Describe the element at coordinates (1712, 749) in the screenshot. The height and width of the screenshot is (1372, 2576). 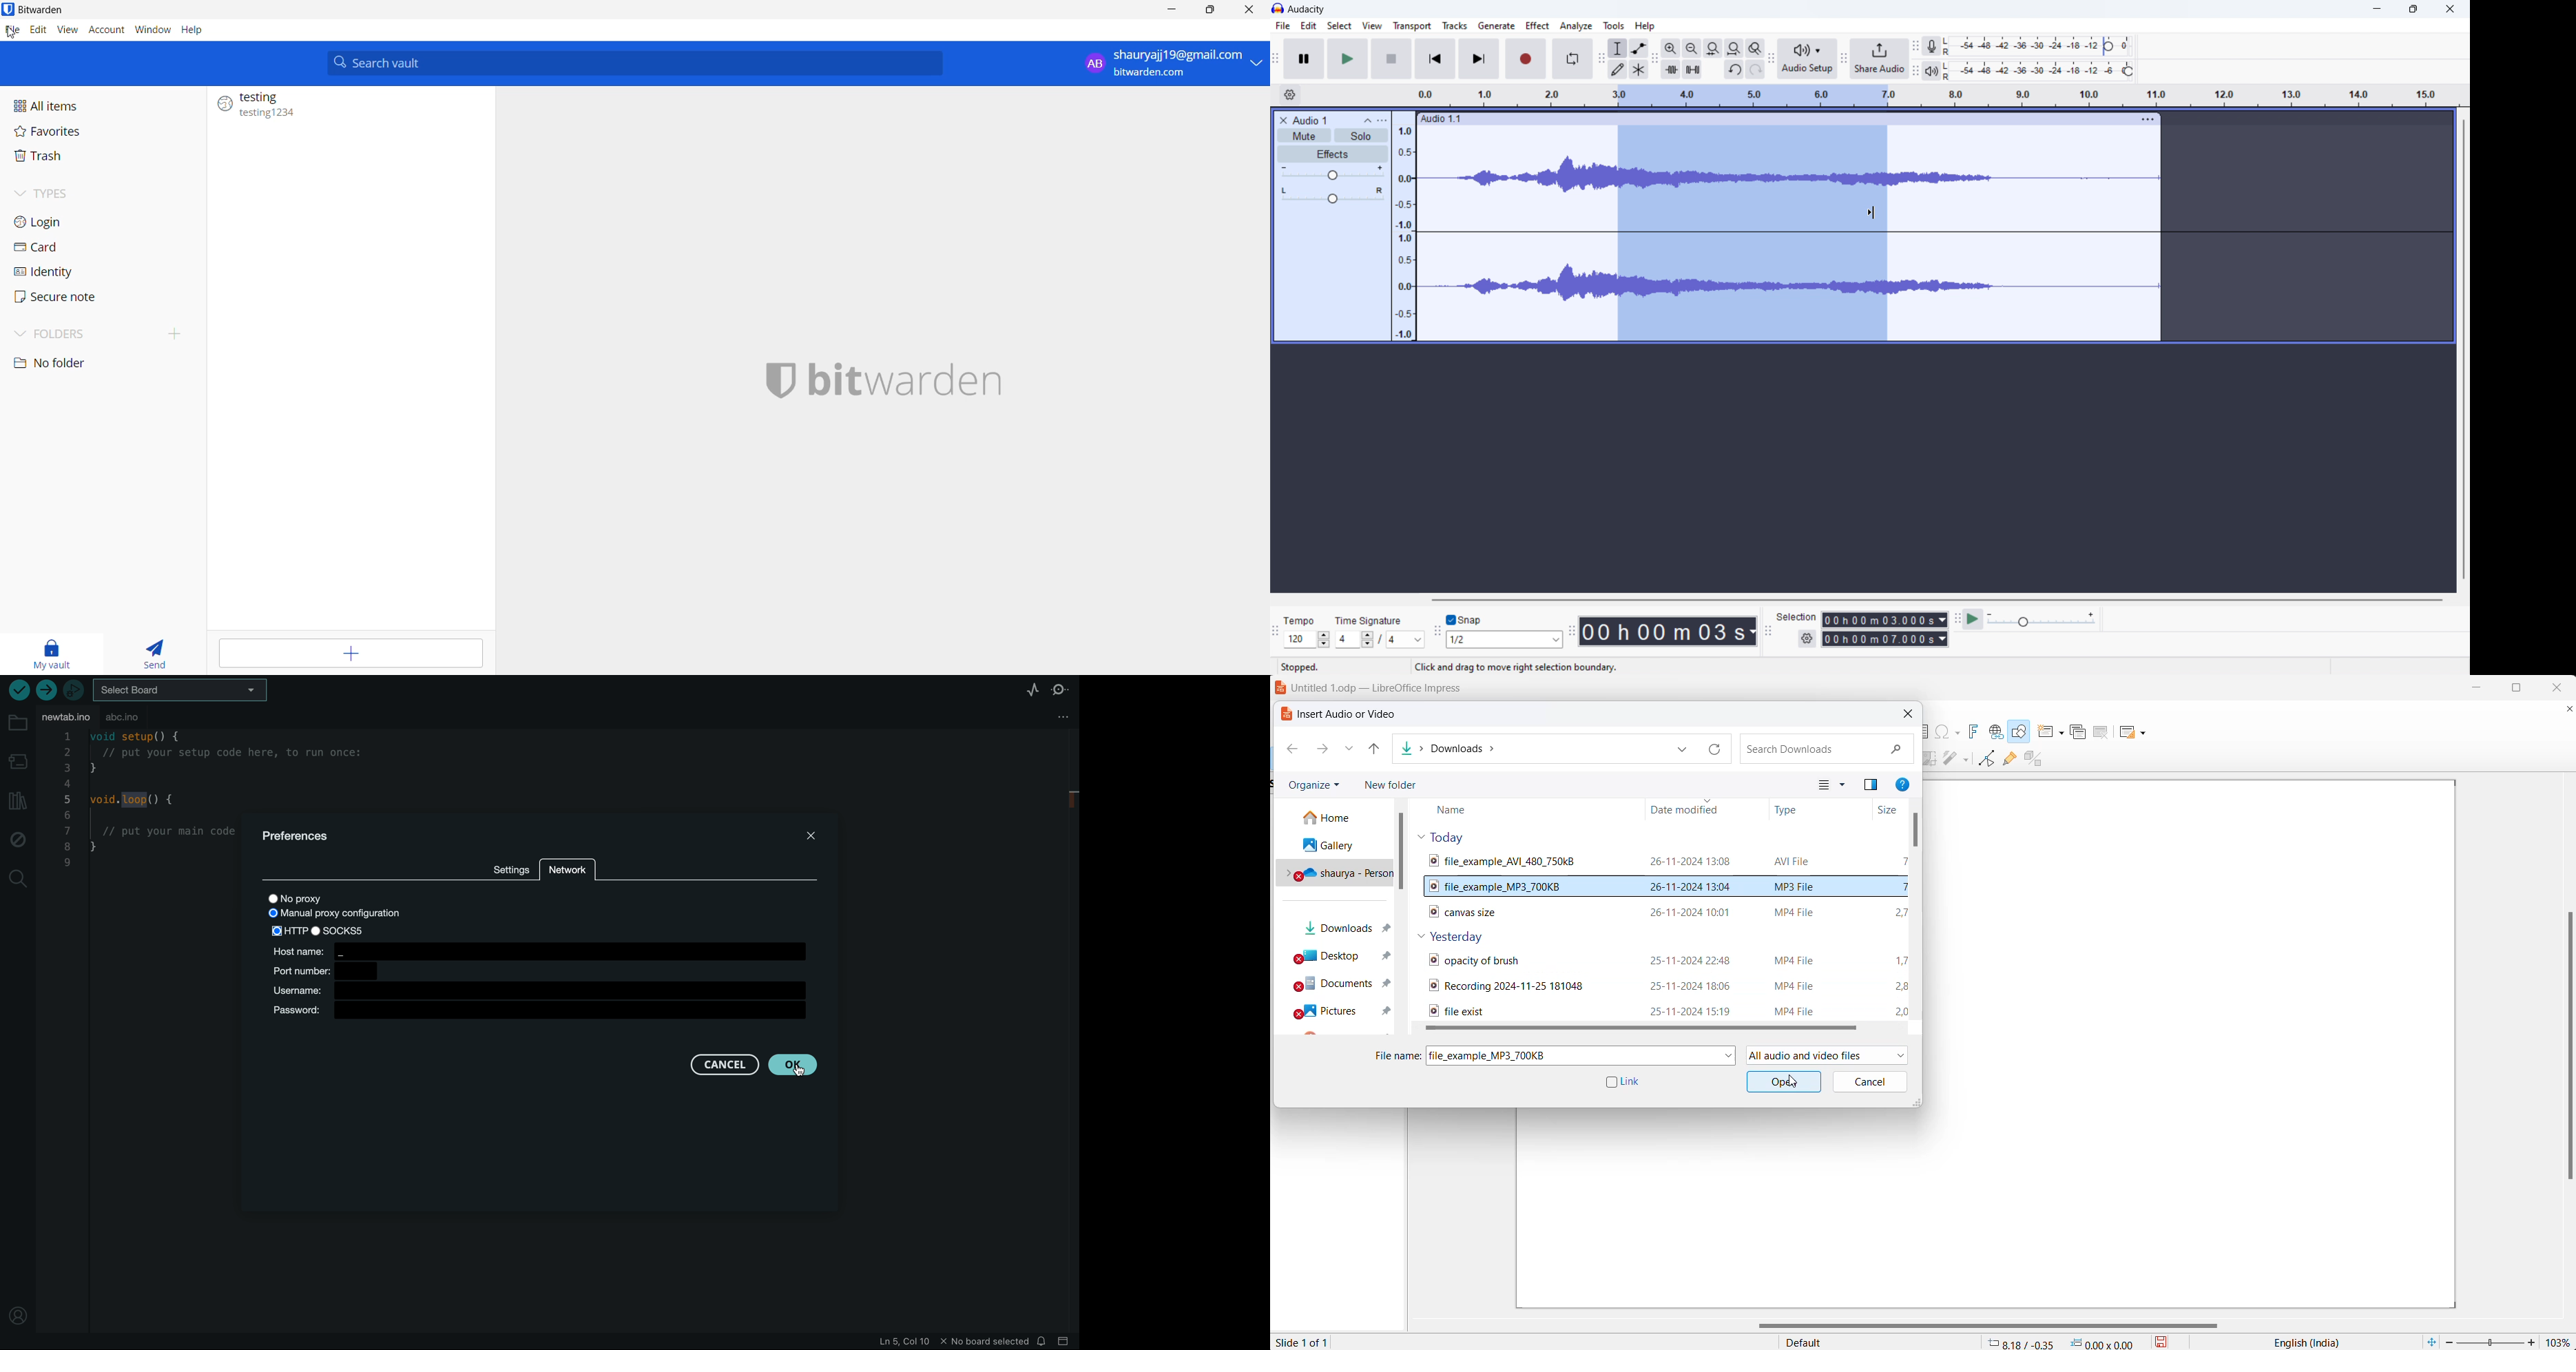
I see `refresh` at that location.